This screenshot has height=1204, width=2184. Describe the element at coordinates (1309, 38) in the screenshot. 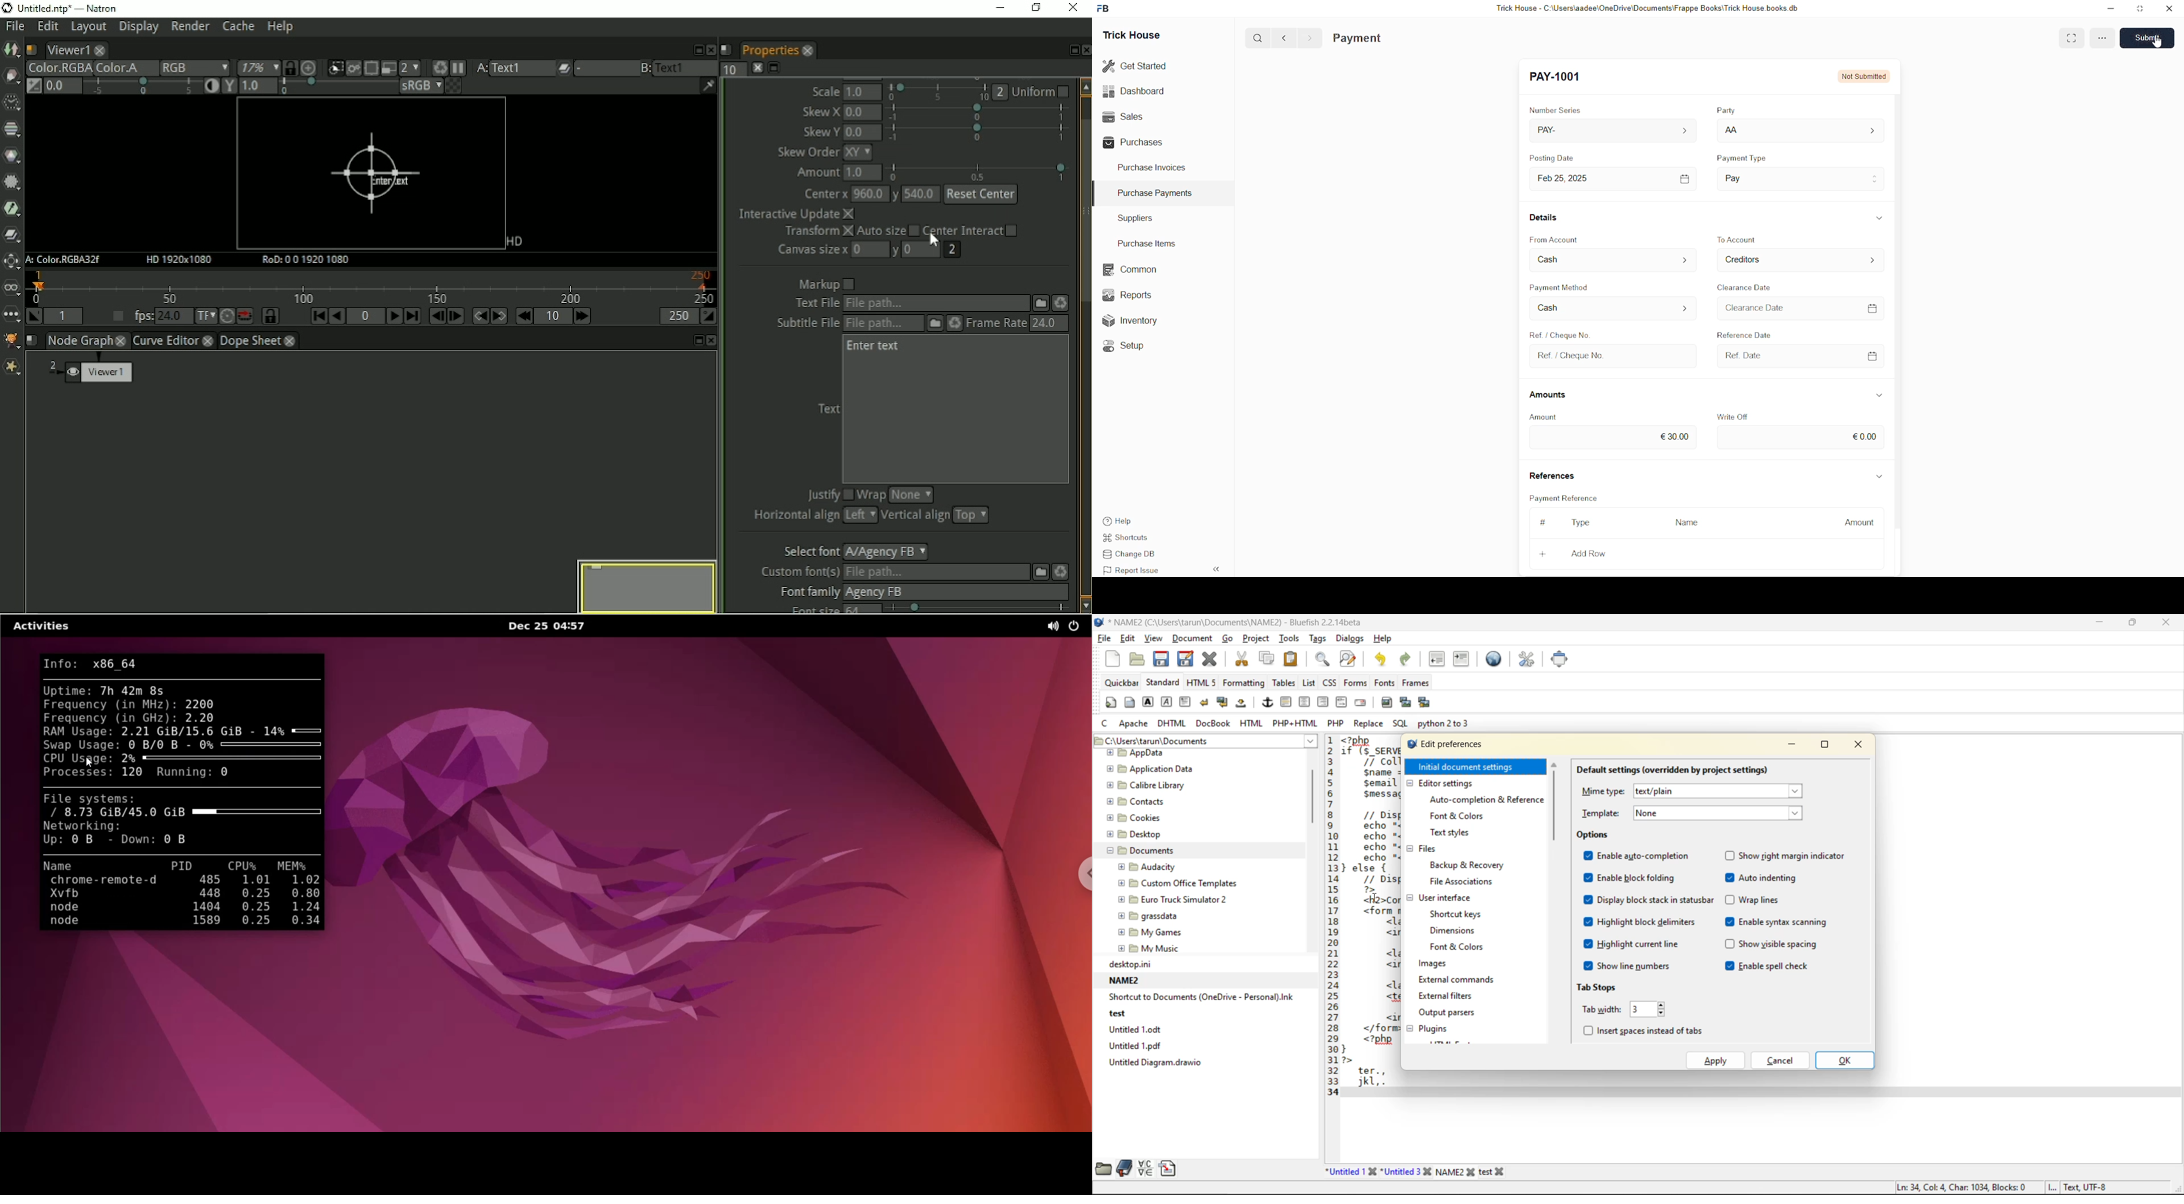

I see `>` at that location.